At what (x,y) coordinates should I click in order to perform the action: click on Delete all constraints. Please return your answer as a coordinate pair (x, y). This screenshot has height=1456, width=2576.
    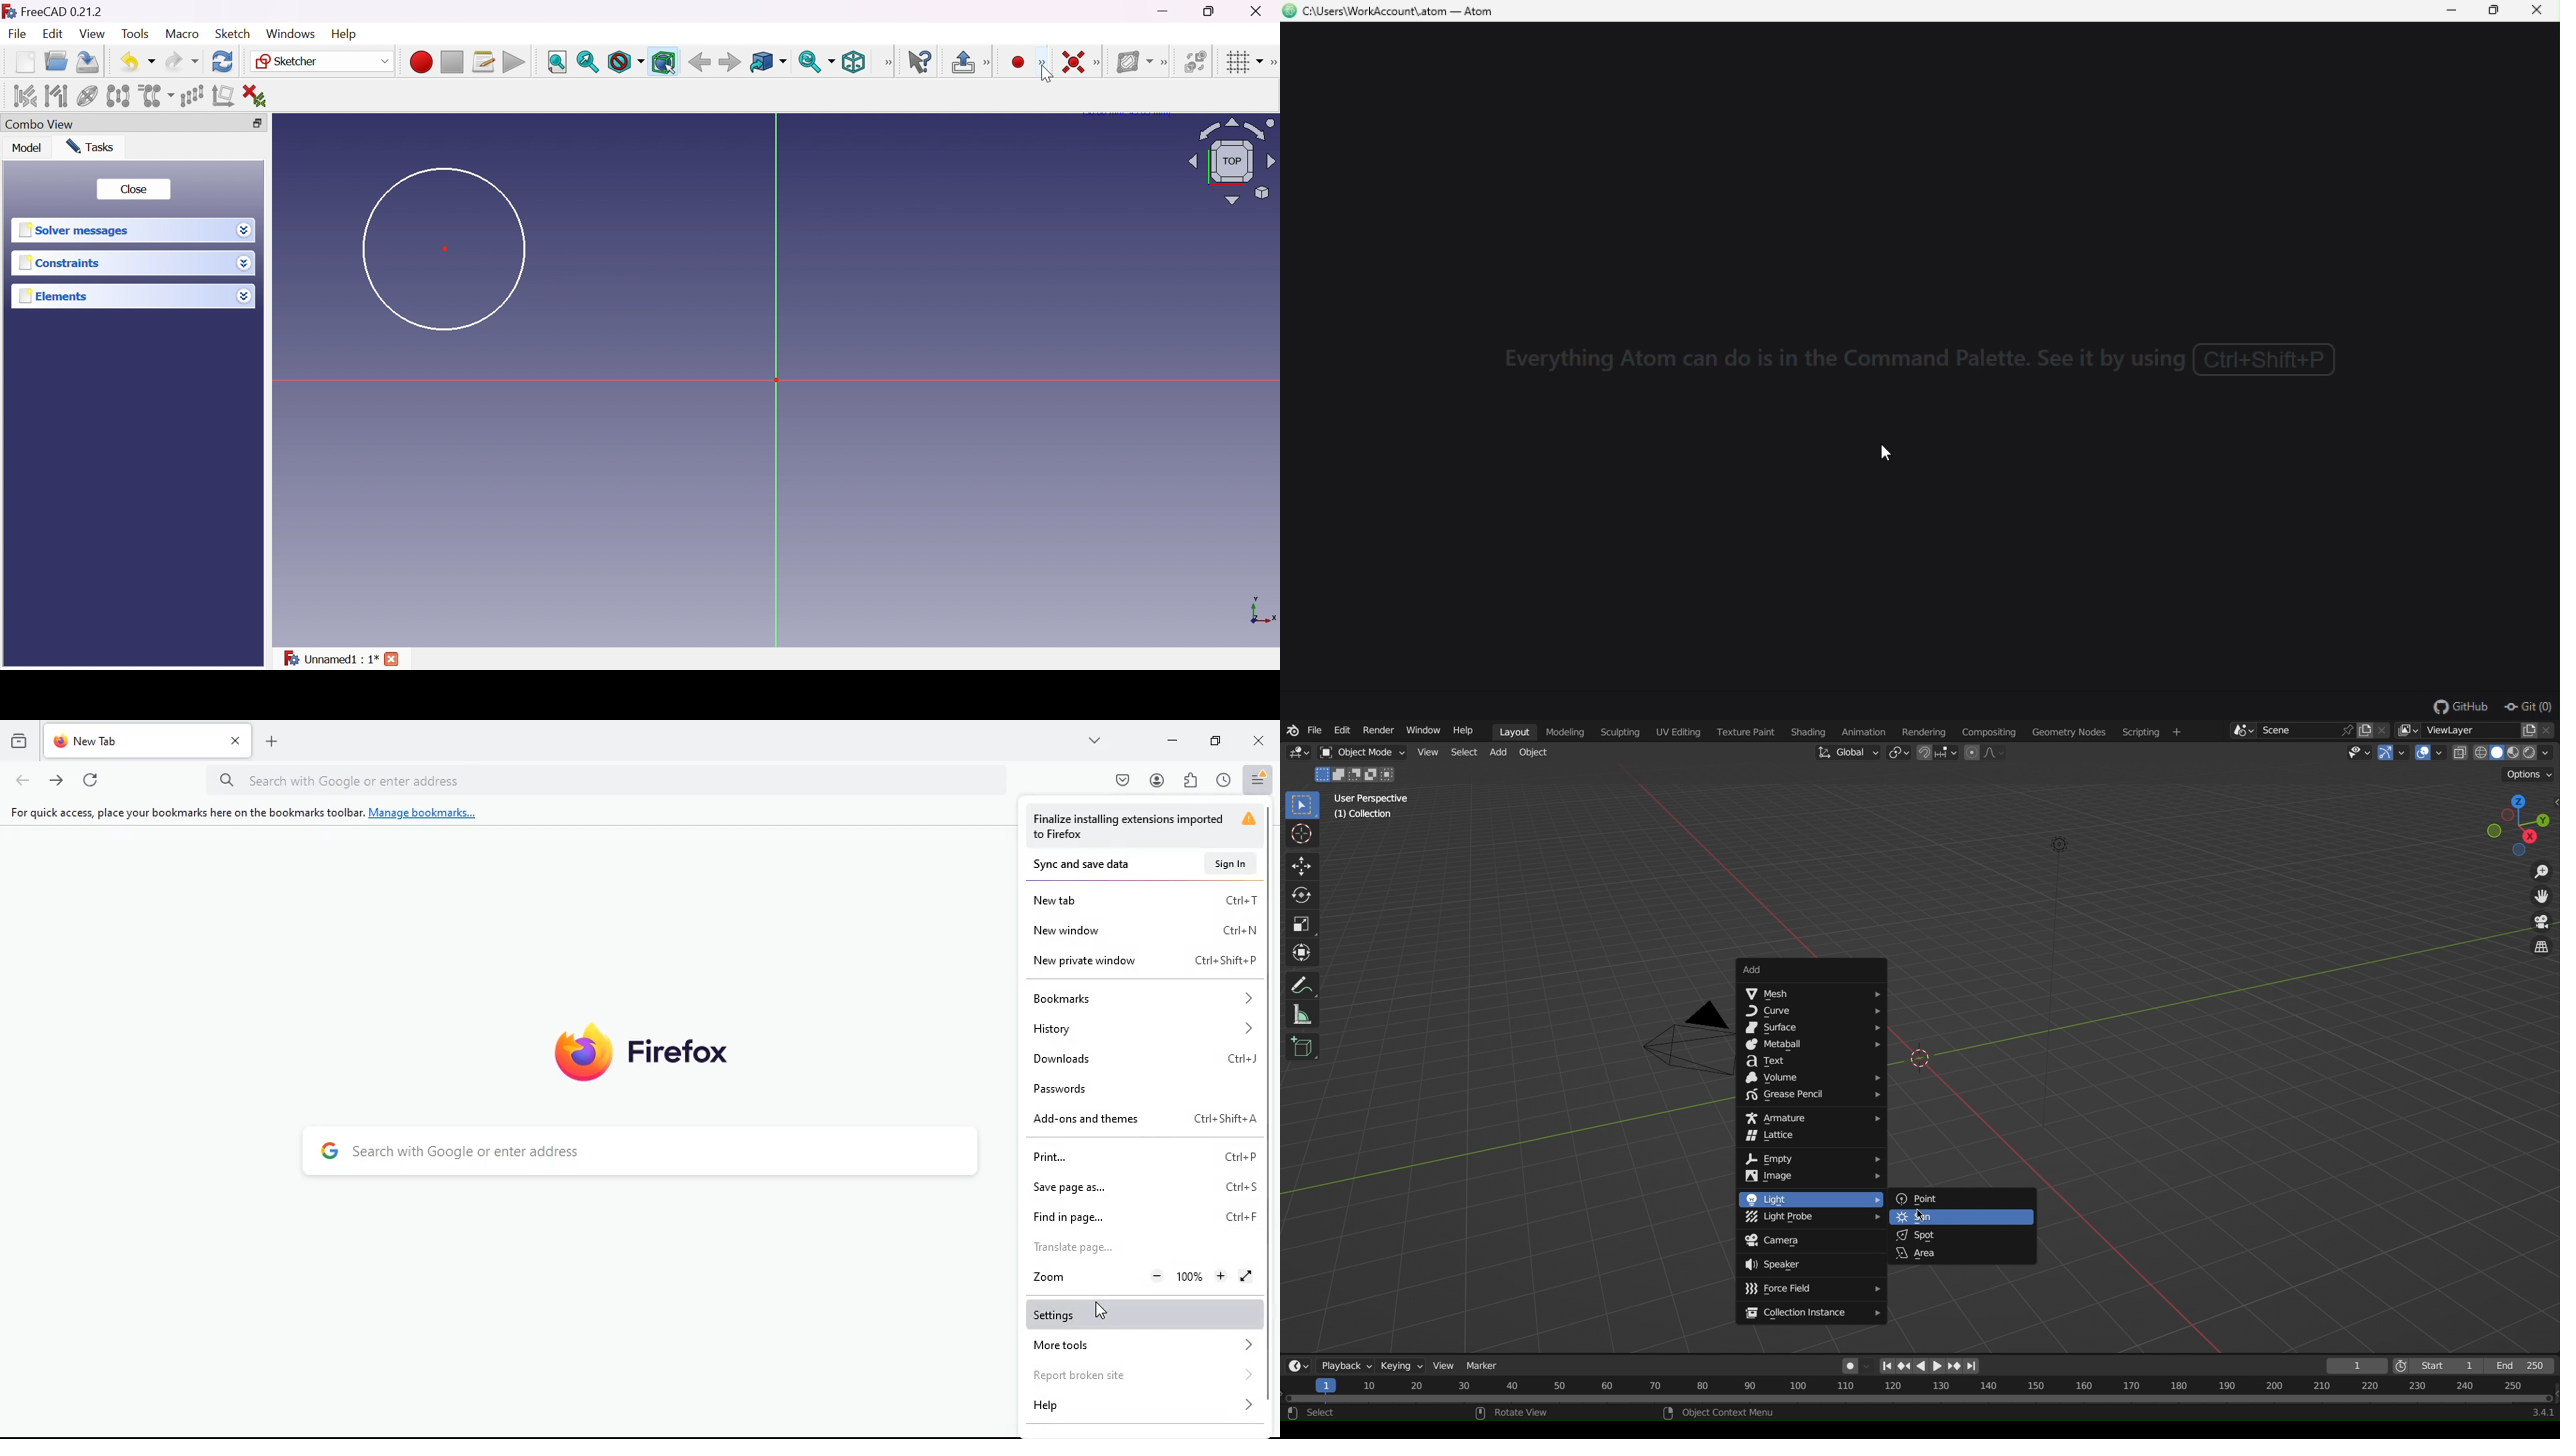
    Looking at the image, I should click on (259, 96).